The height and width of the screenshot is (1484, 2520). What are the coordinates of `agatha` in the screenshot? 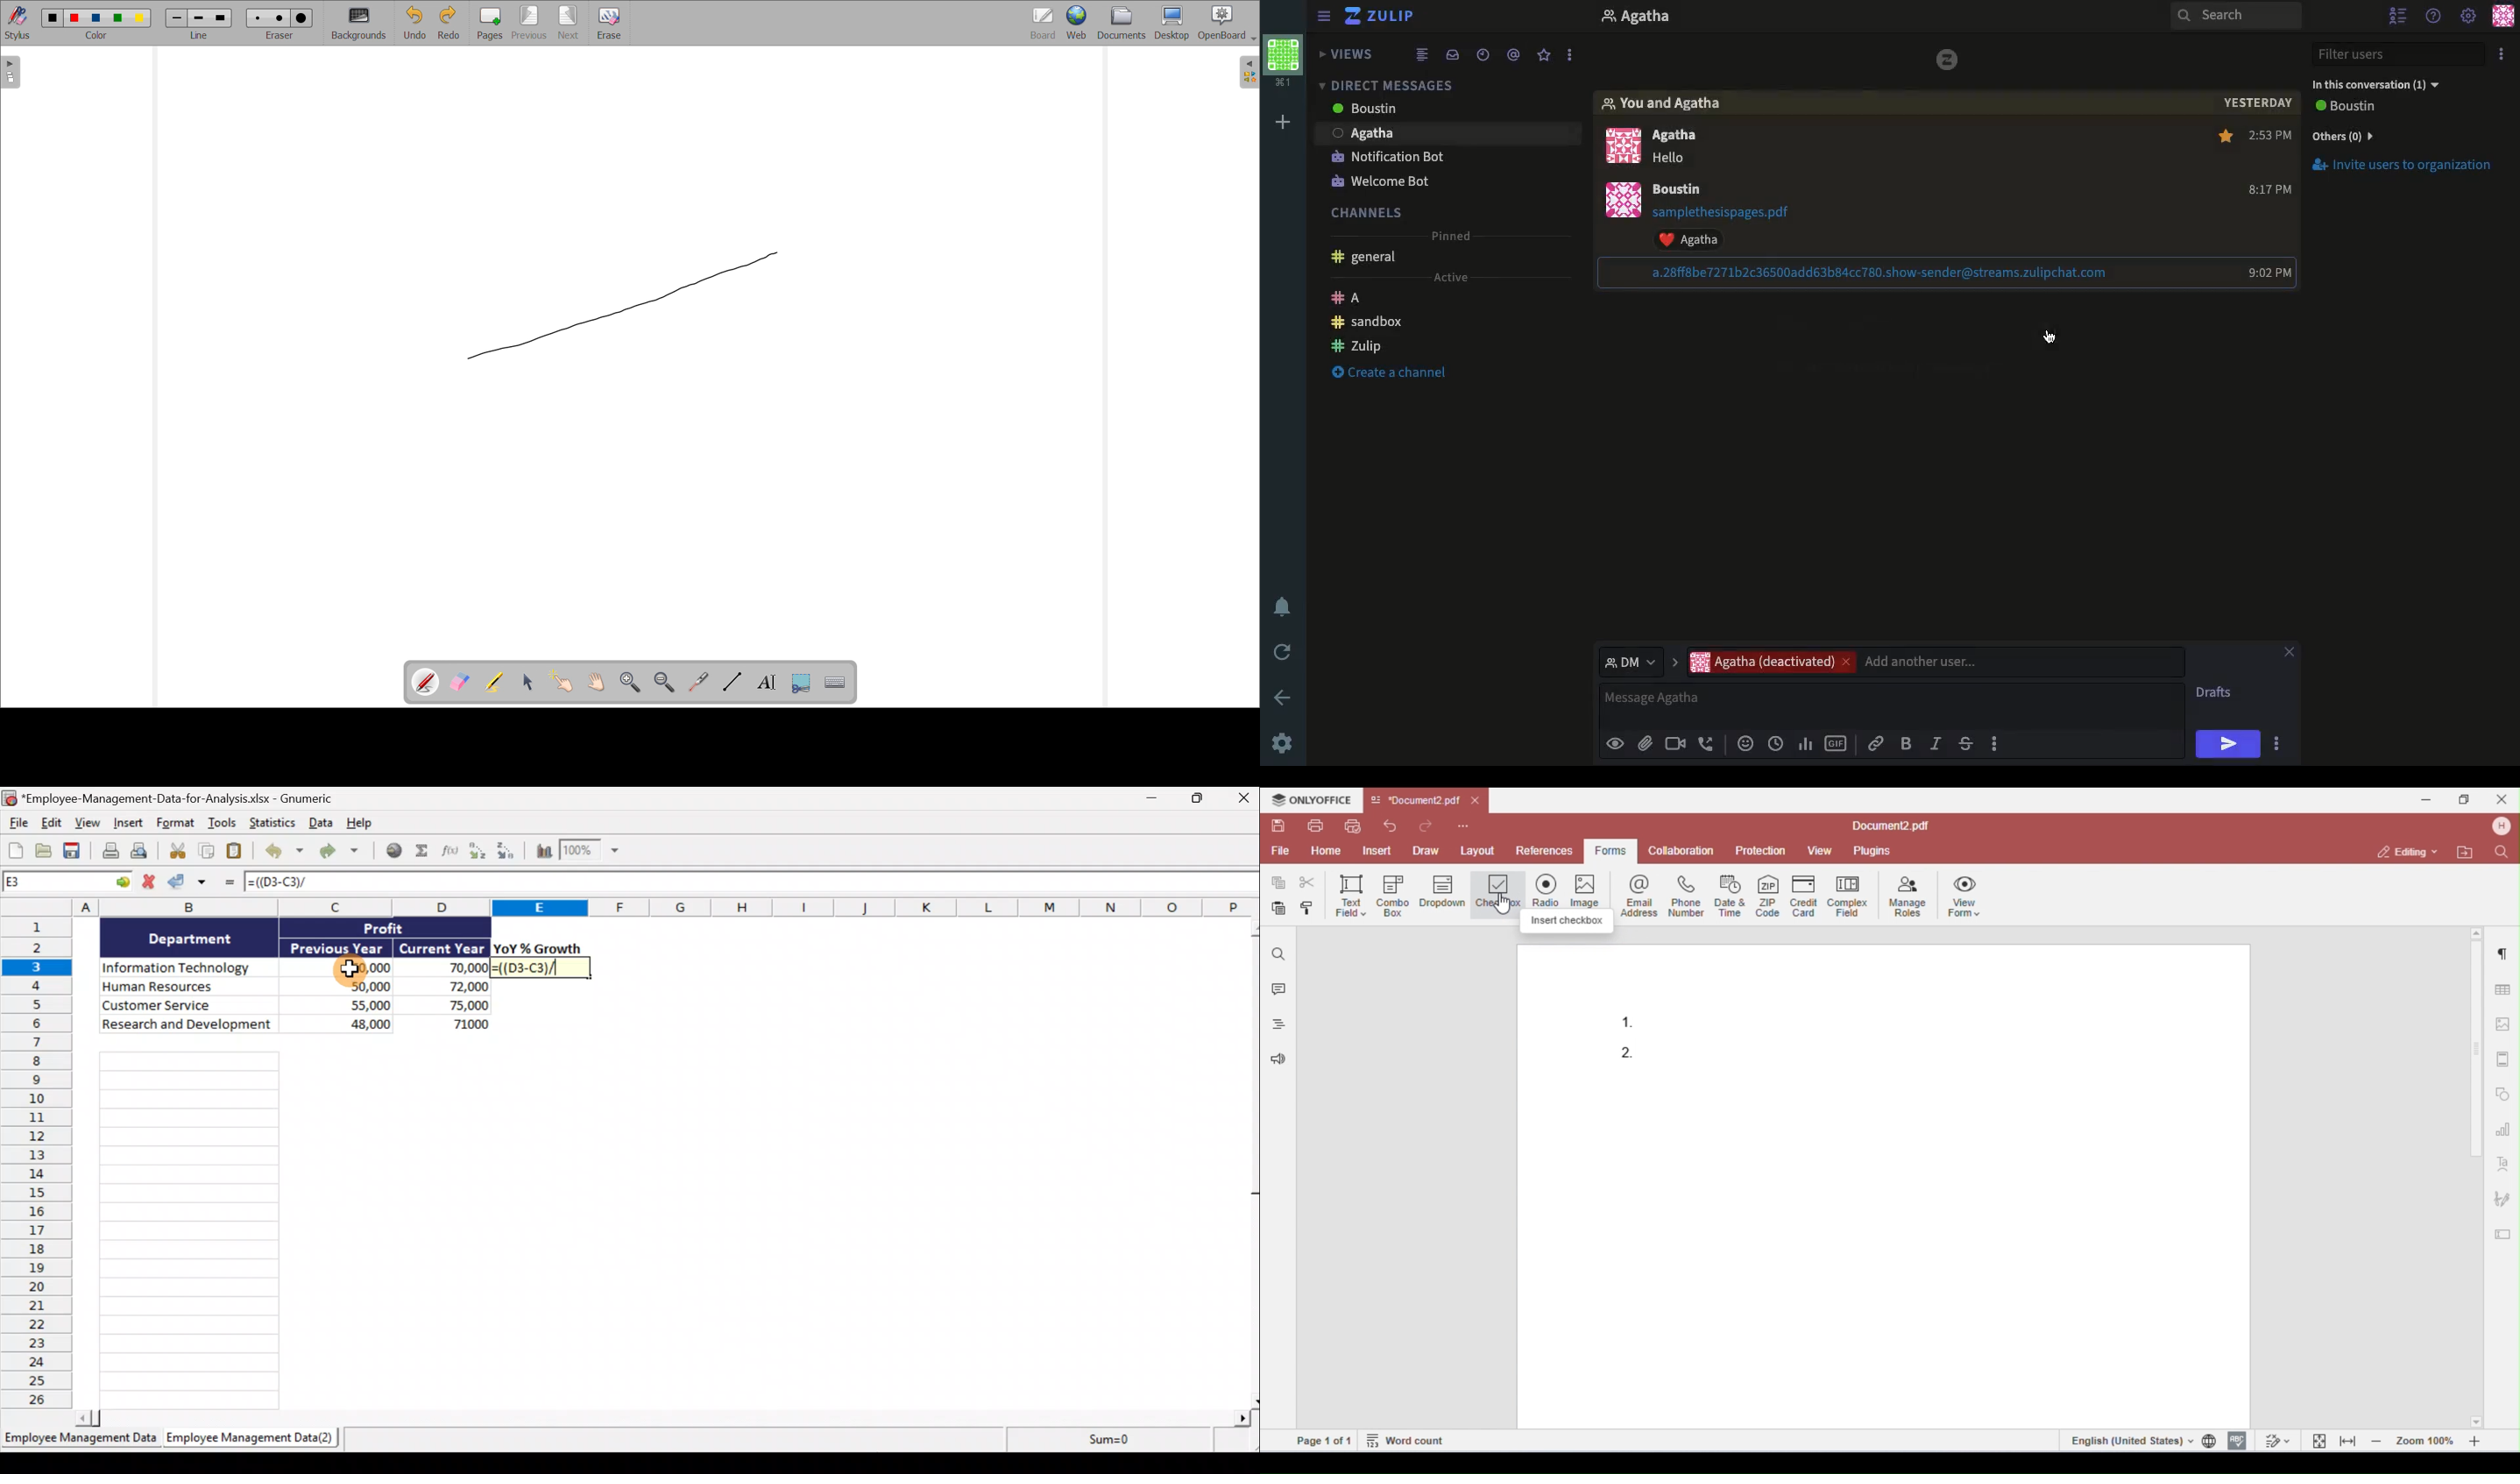 It's located at (1446, 133).